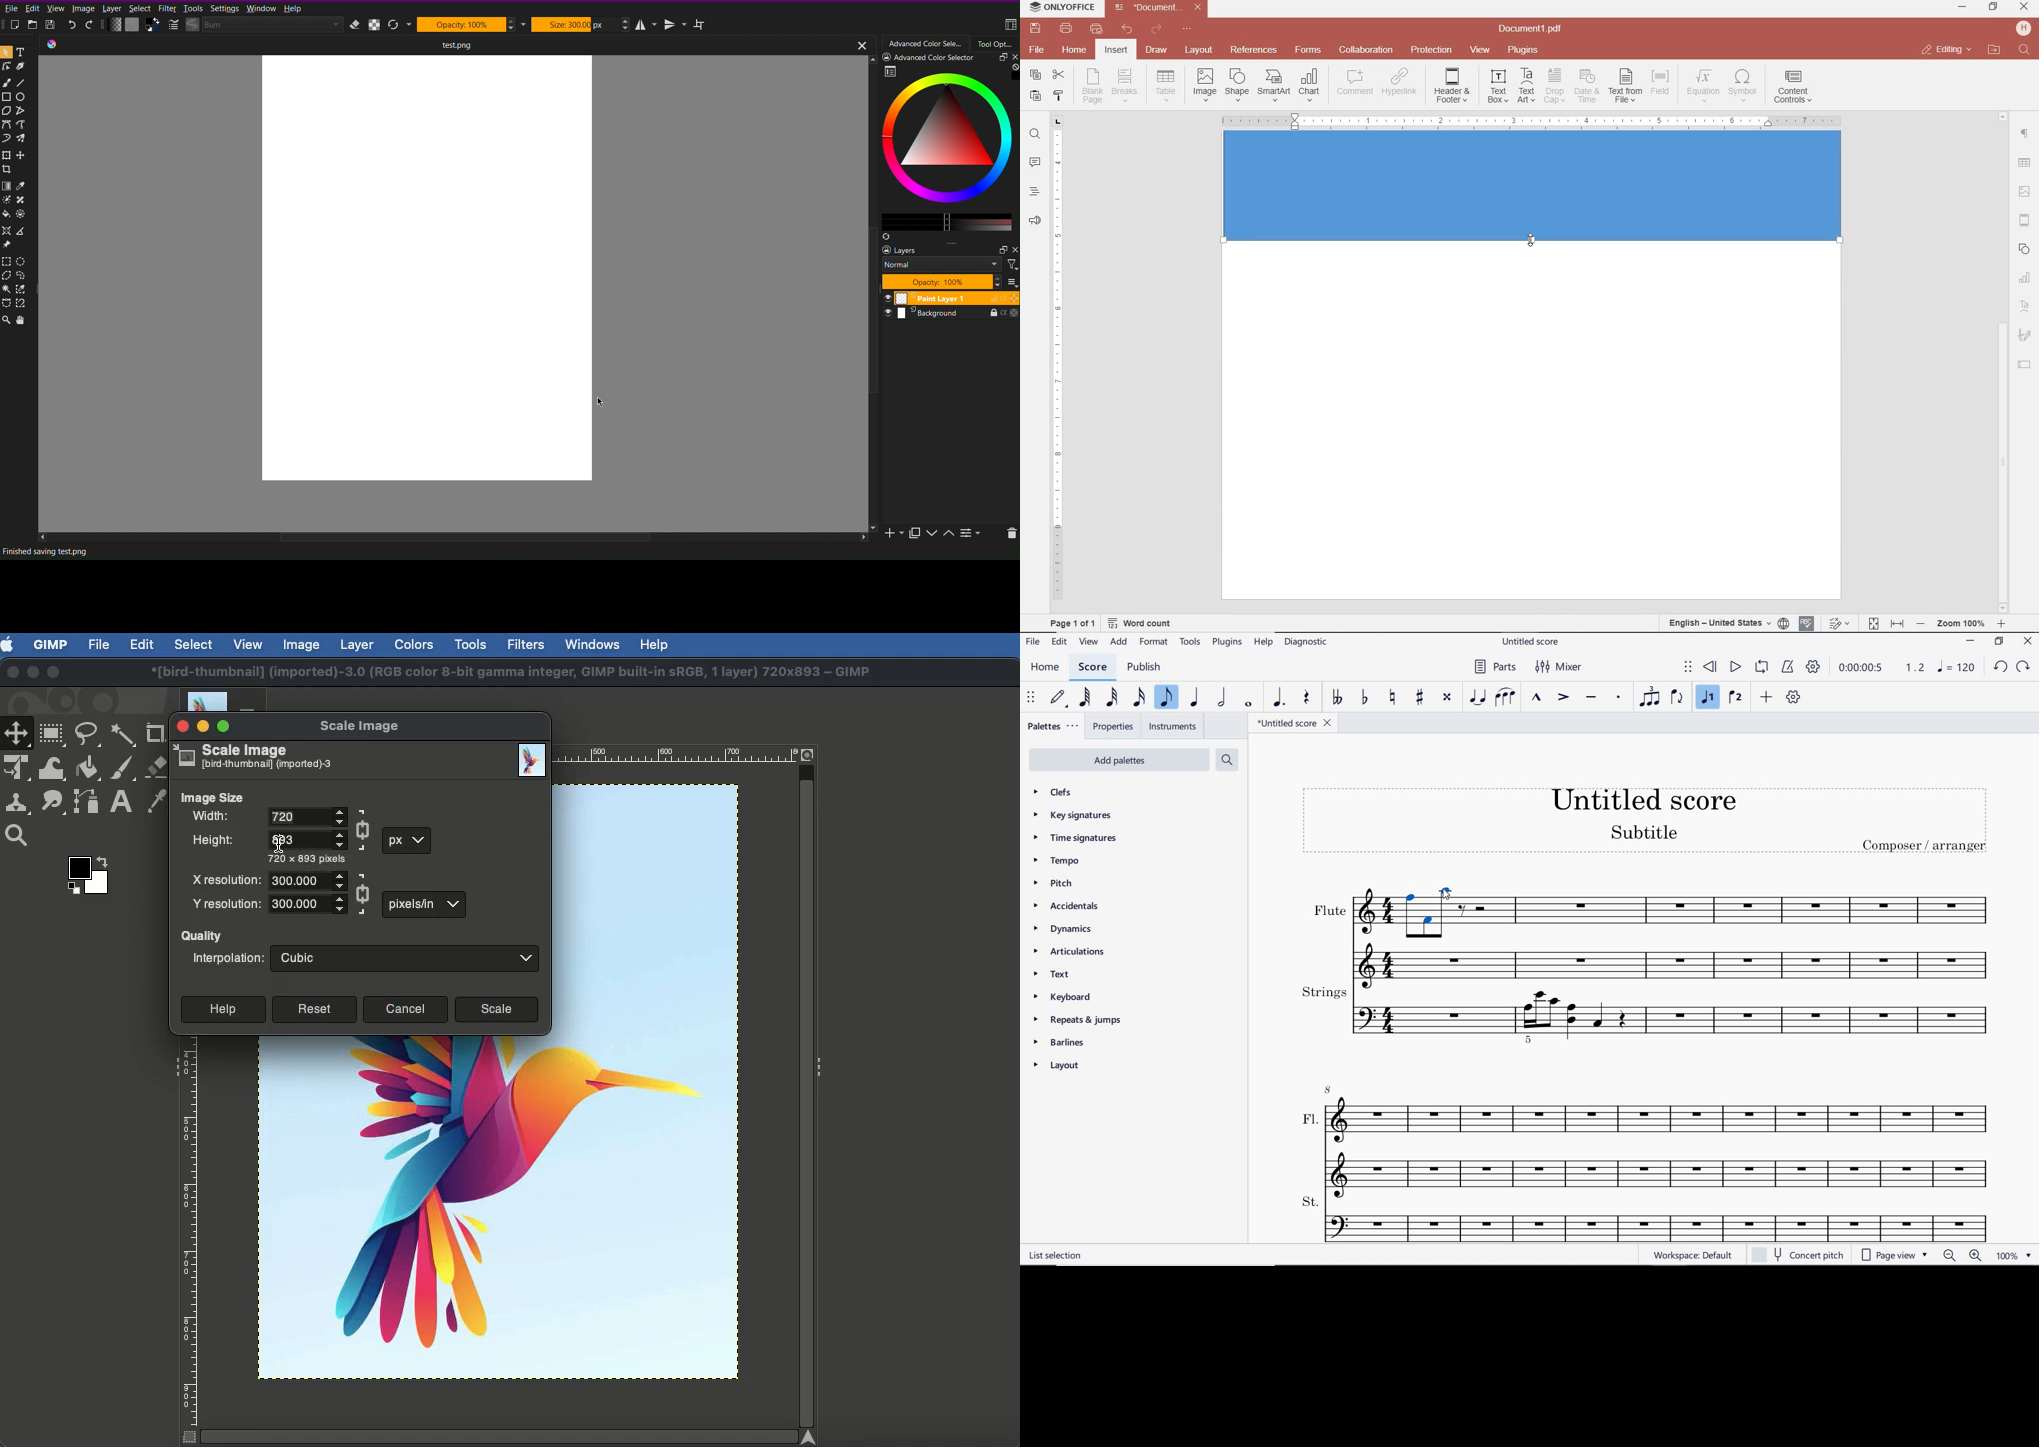 The height and width of the screenshot is (1456, 2044). I want to click on page 1 of 1, so click(1070, 623).